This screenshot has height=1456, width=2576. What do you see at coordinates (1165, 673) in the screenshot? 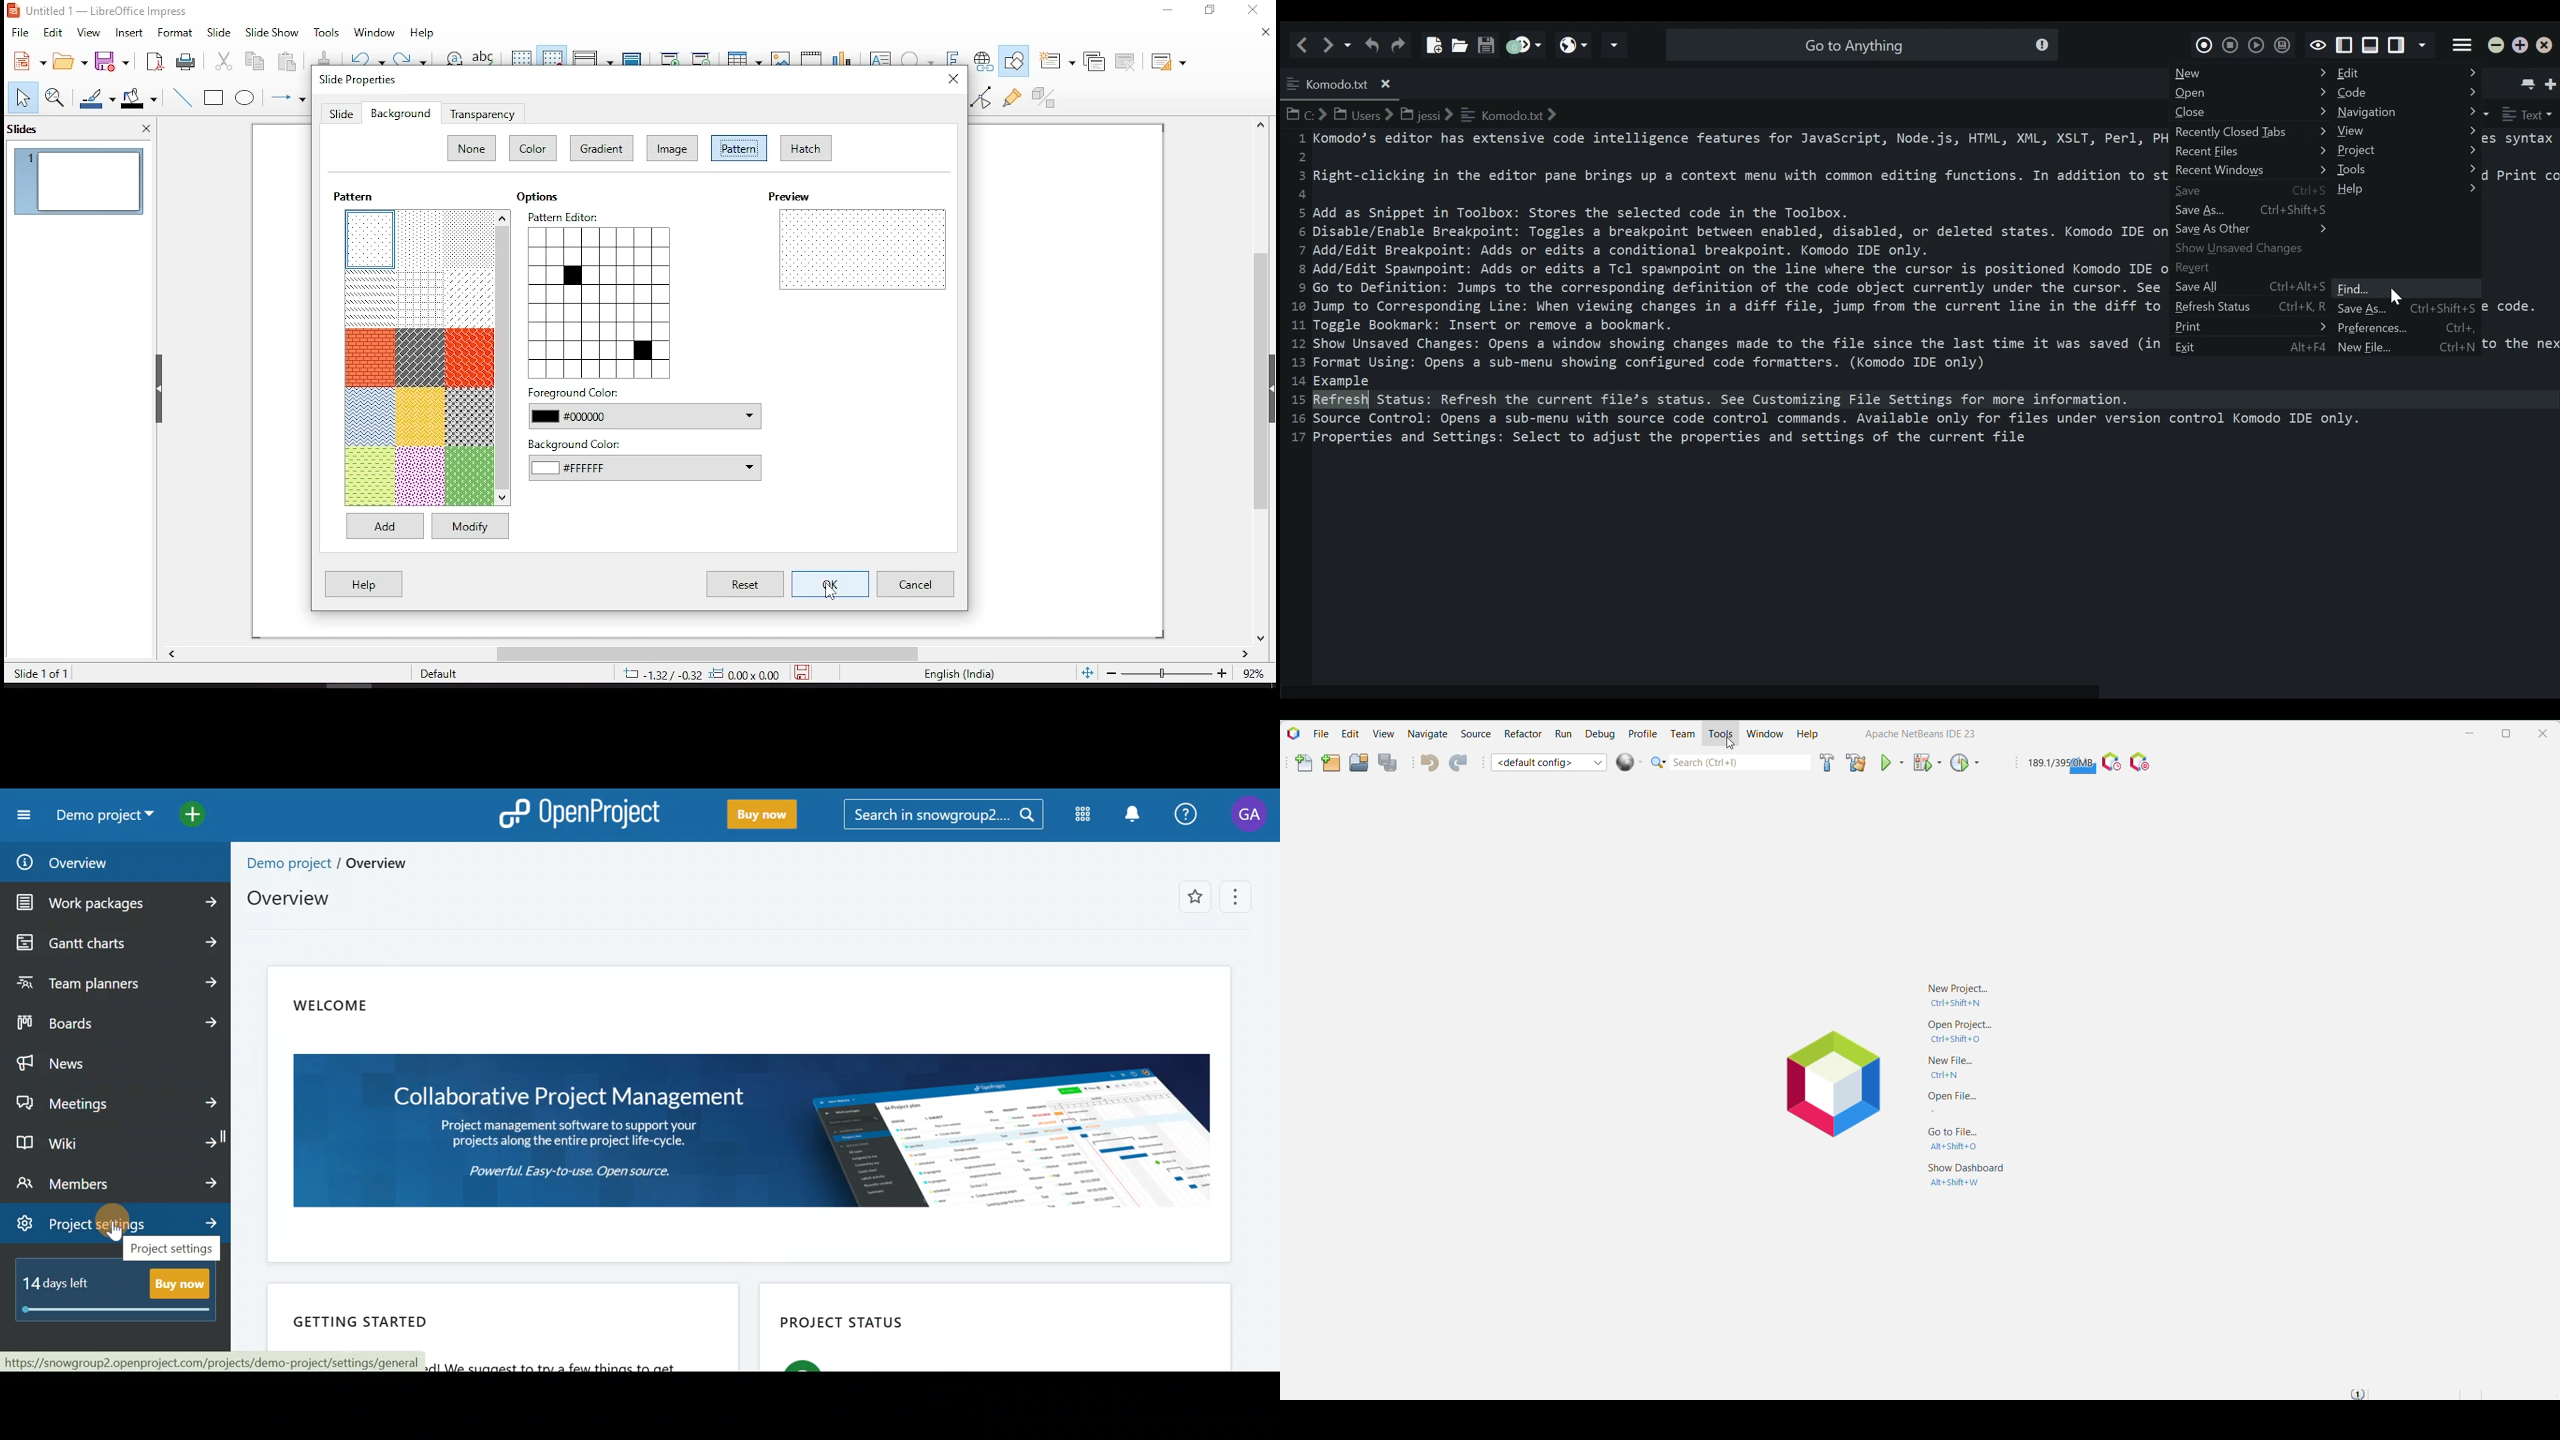
I see `zoom slider` at bounding box center [1165, 673].